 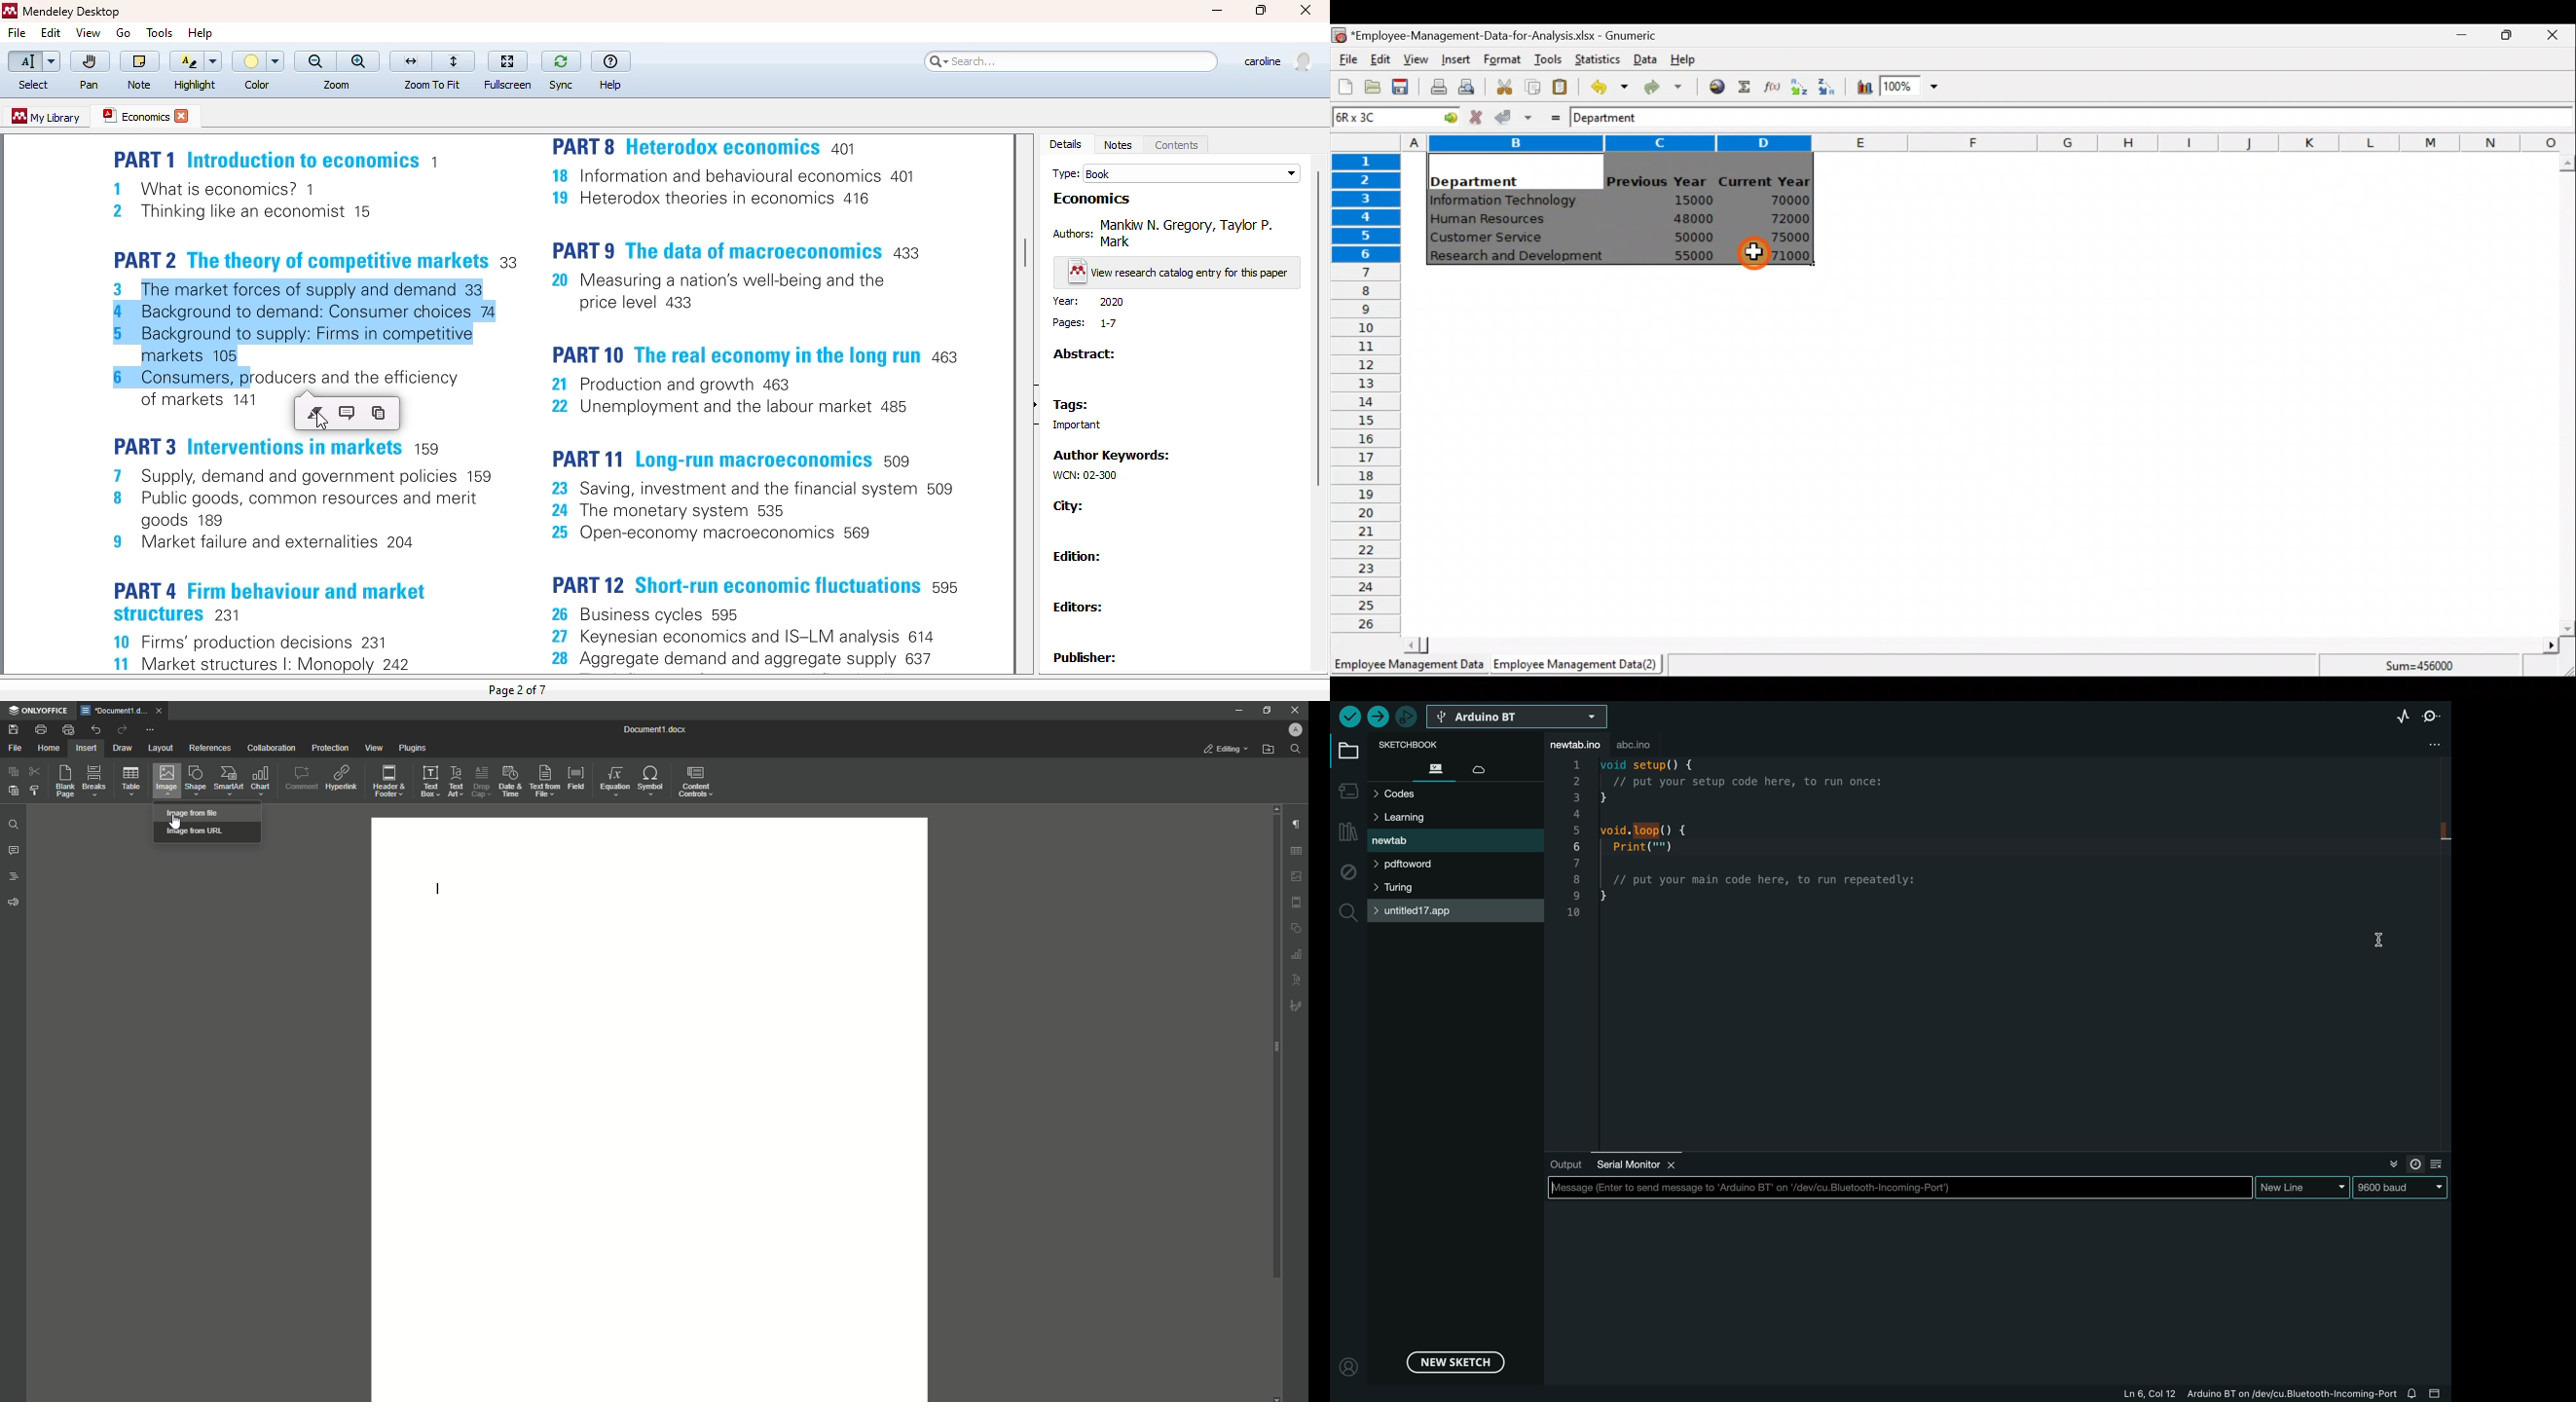 I want to click on Text Art, so click(x=457, y=783).